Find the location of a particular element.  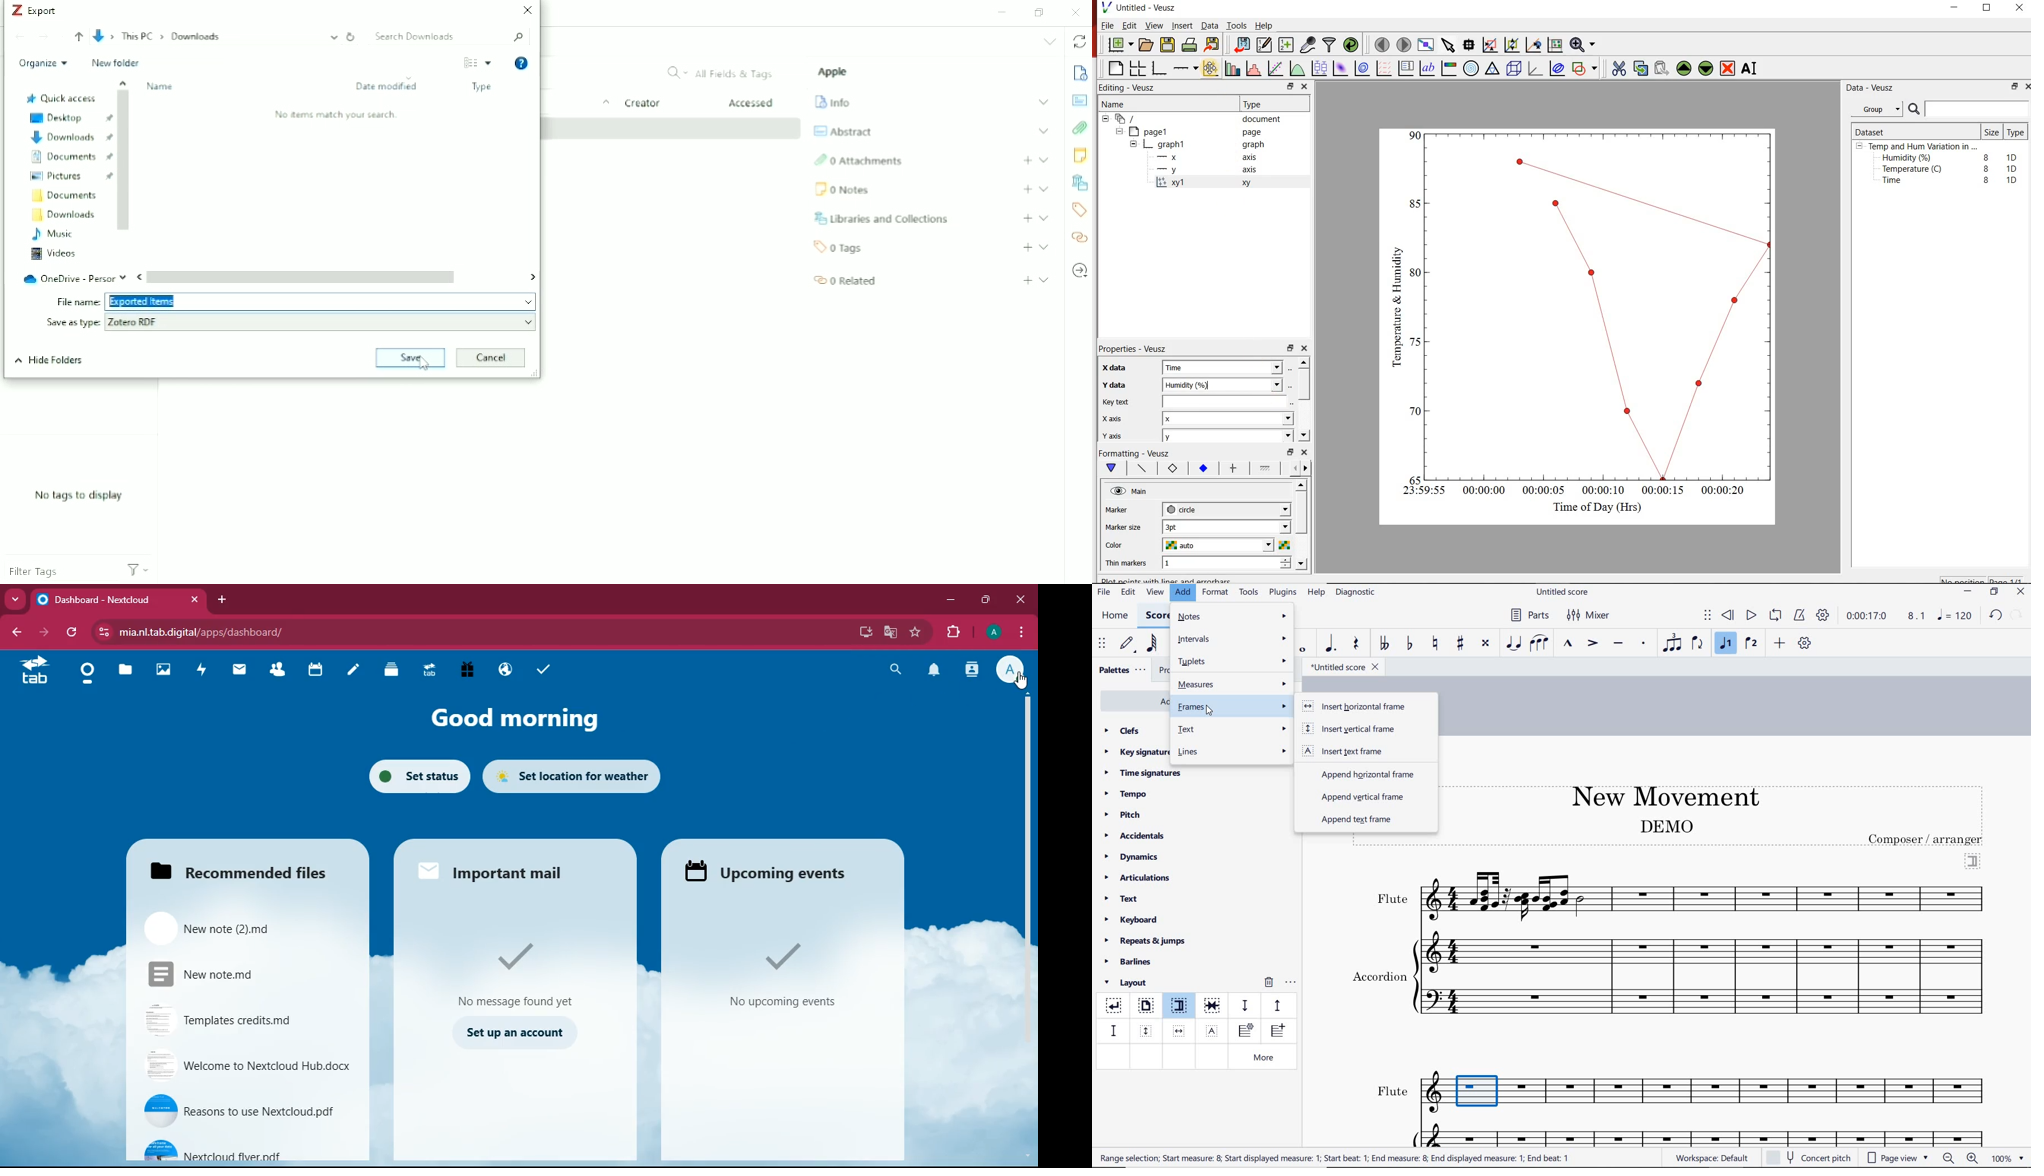

Accessed is located at coordinates (753, 104).